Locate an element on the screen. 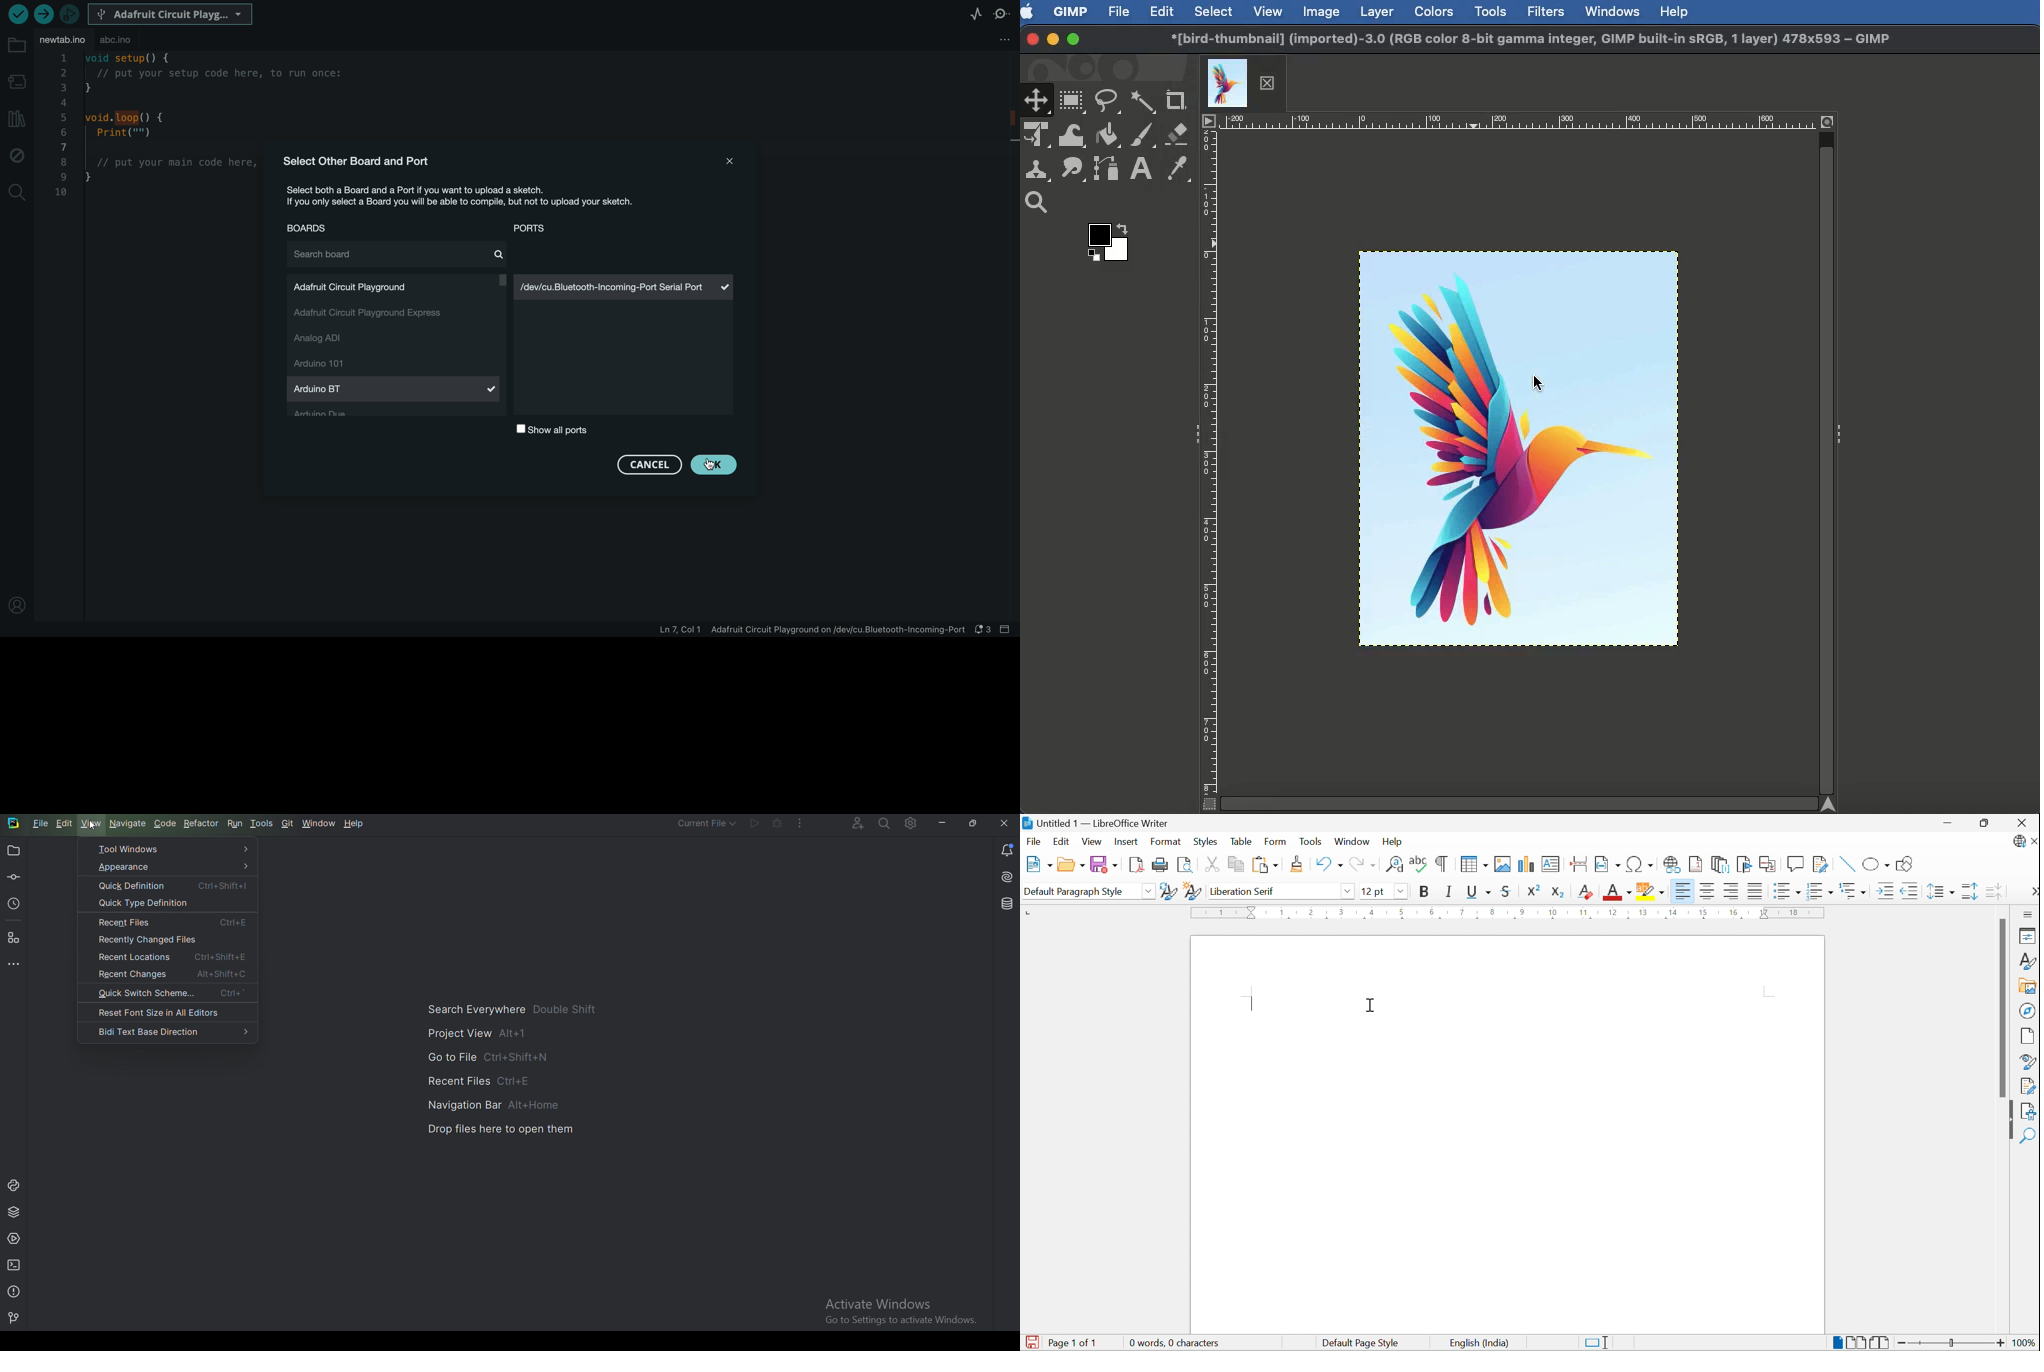  Drop files here to open them is located at coordinates (502, 1128).